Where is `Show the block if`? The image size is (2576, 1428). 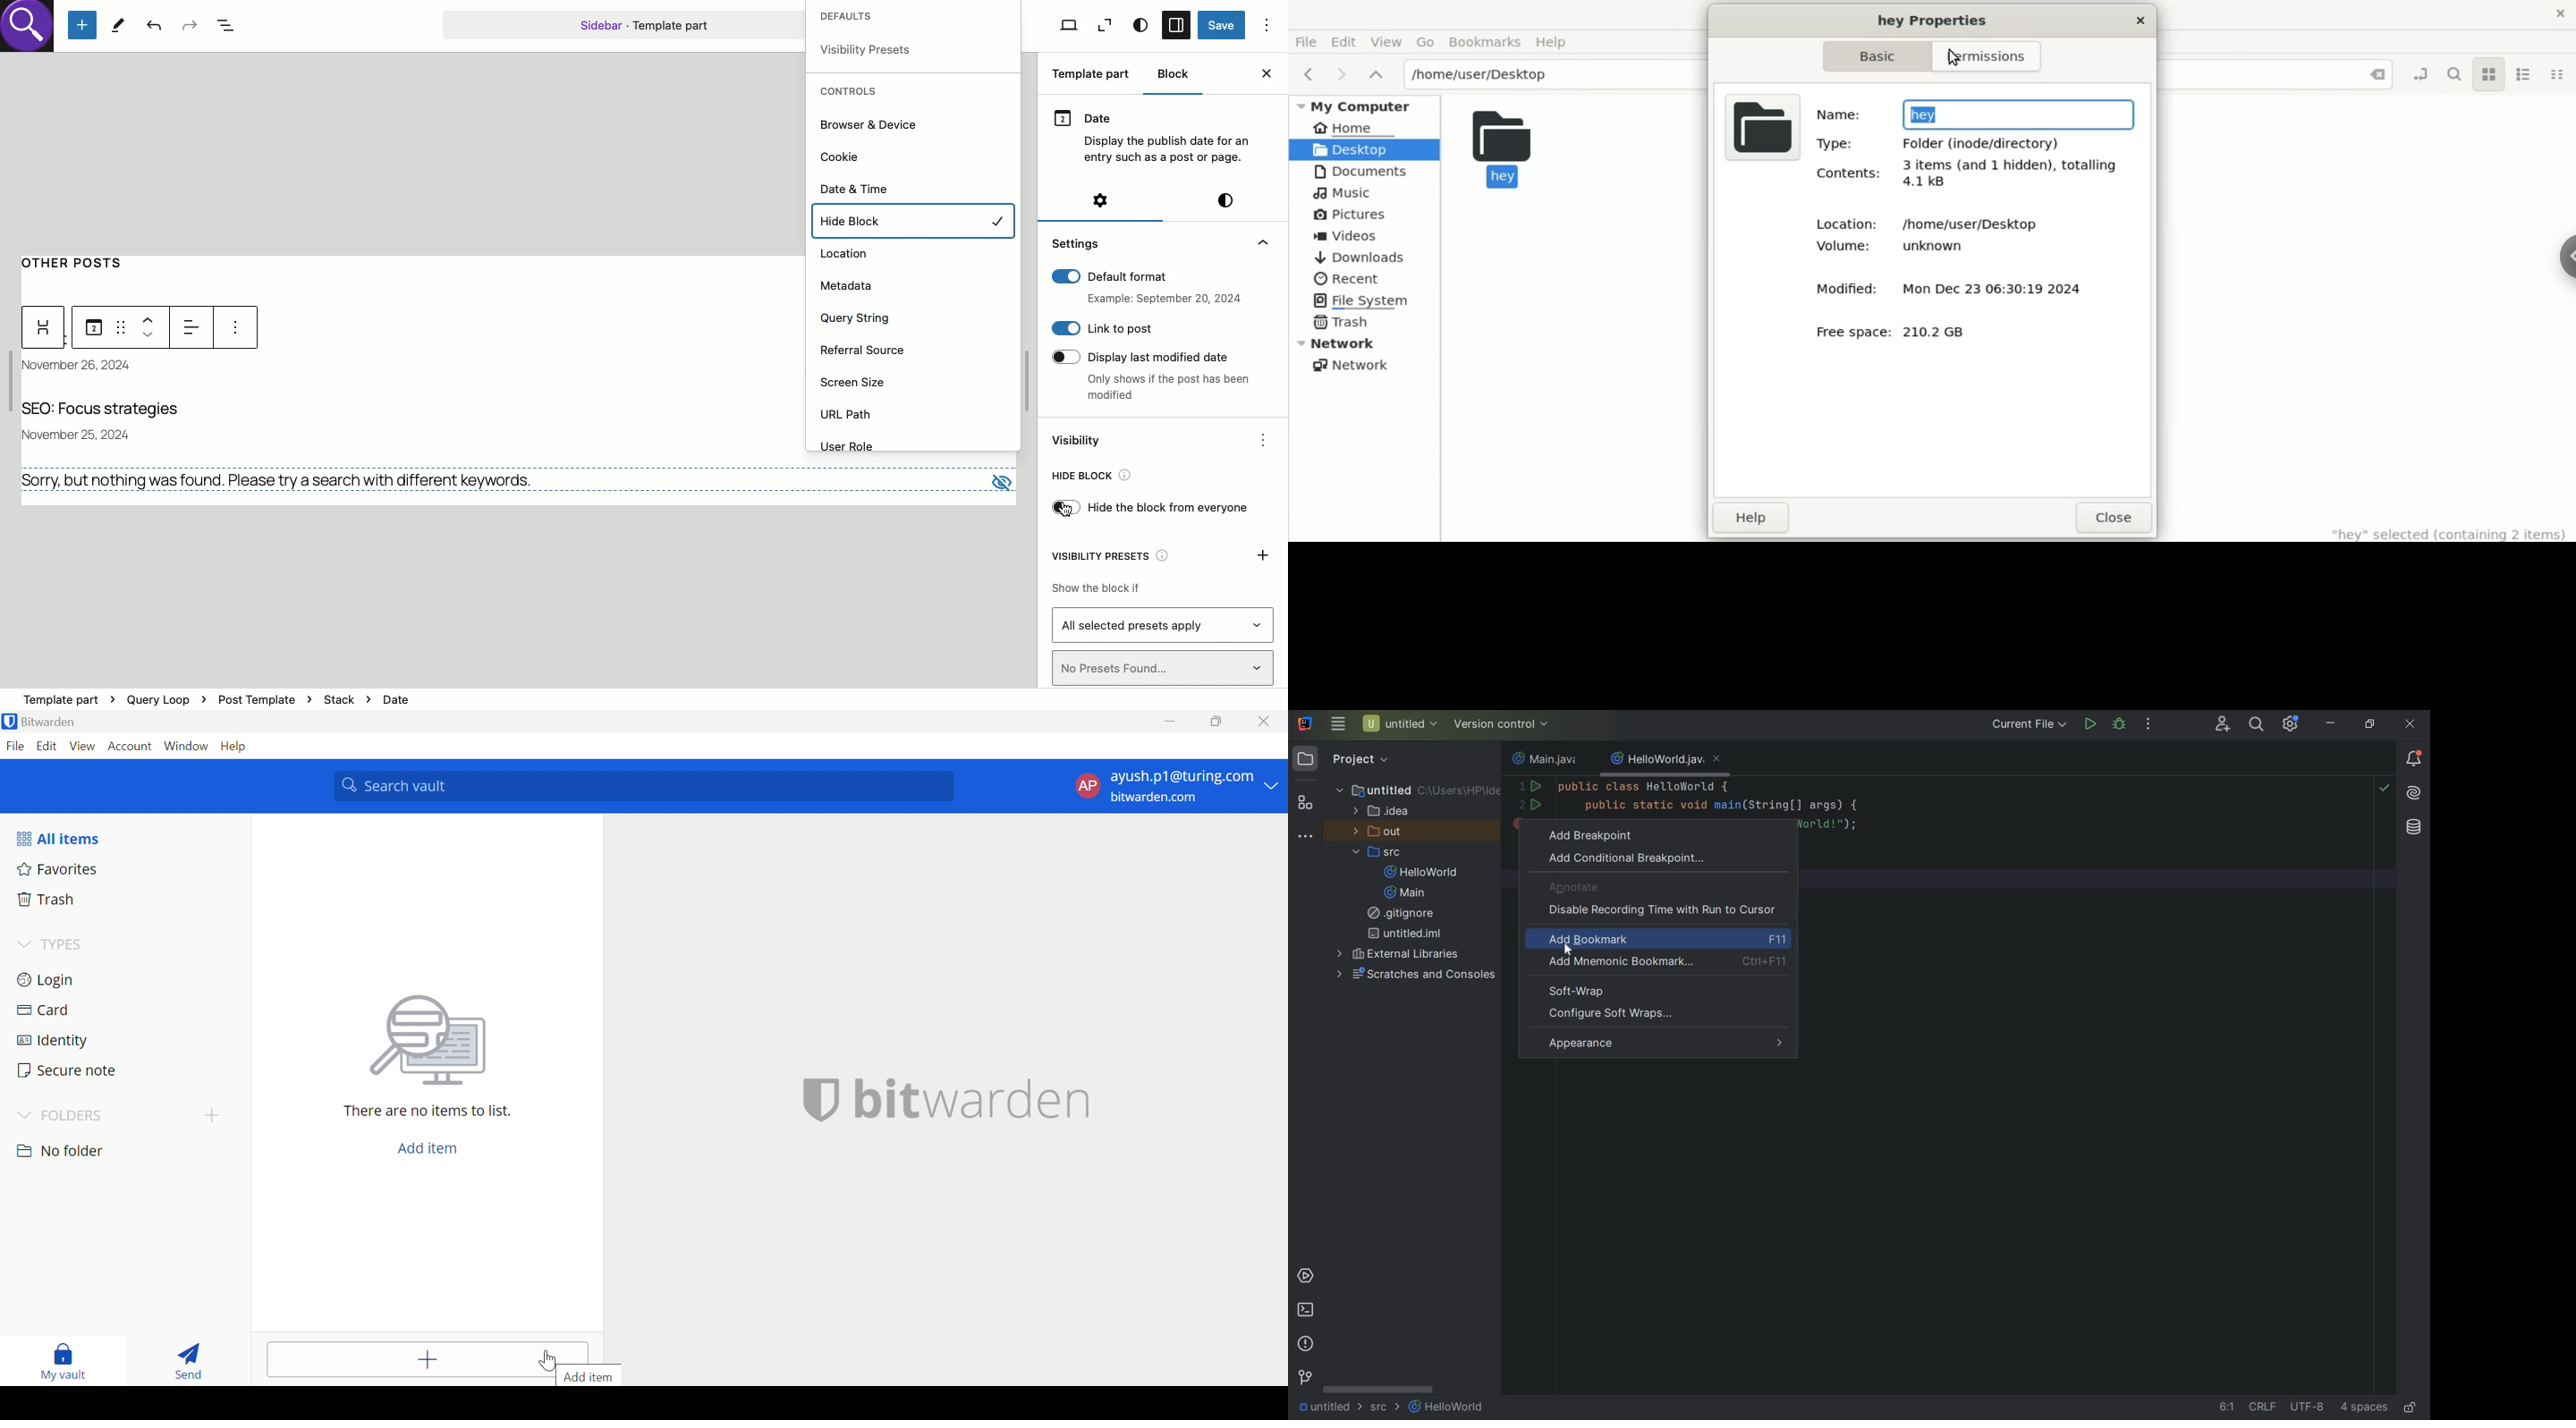
Show the block if is located at coordinates (1094, 589).